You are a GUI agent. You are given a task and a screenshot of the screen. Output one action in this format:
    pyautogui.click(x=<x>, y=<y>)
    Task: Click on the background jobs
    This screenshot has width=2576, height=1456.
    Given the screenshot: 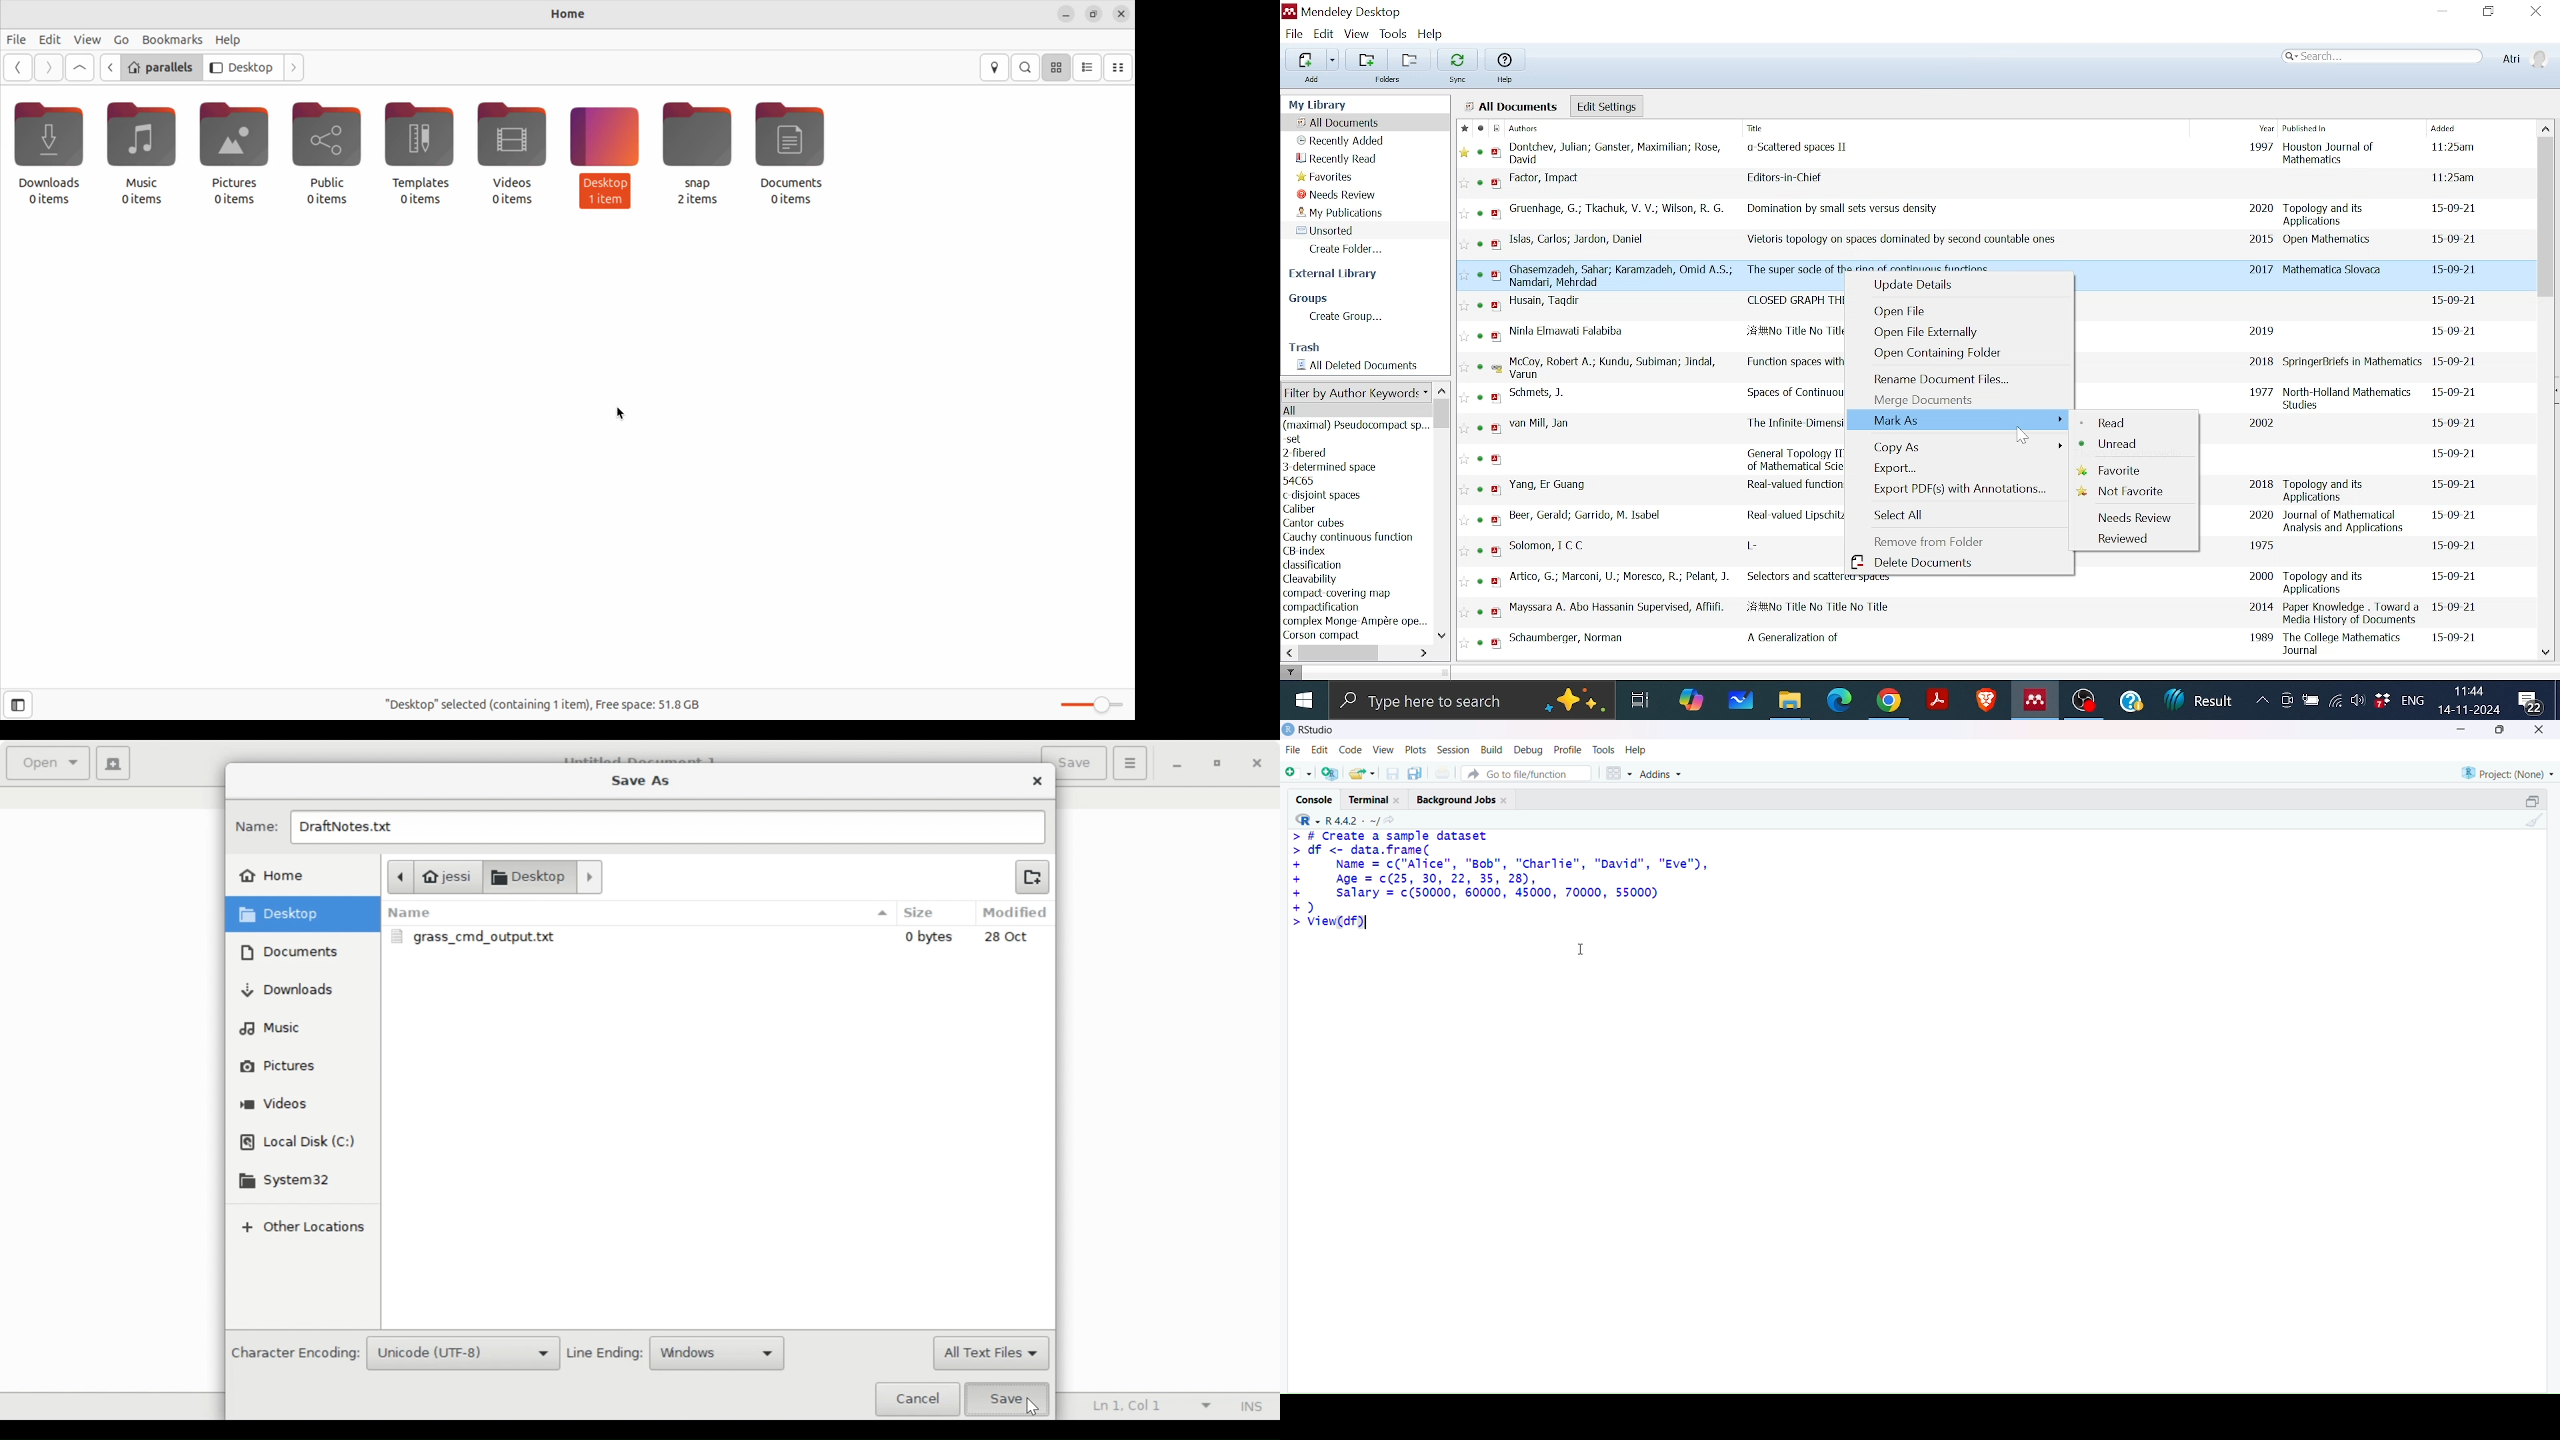 What is the action you would take?
    pyautogui.click(x=1463, y=799)
    